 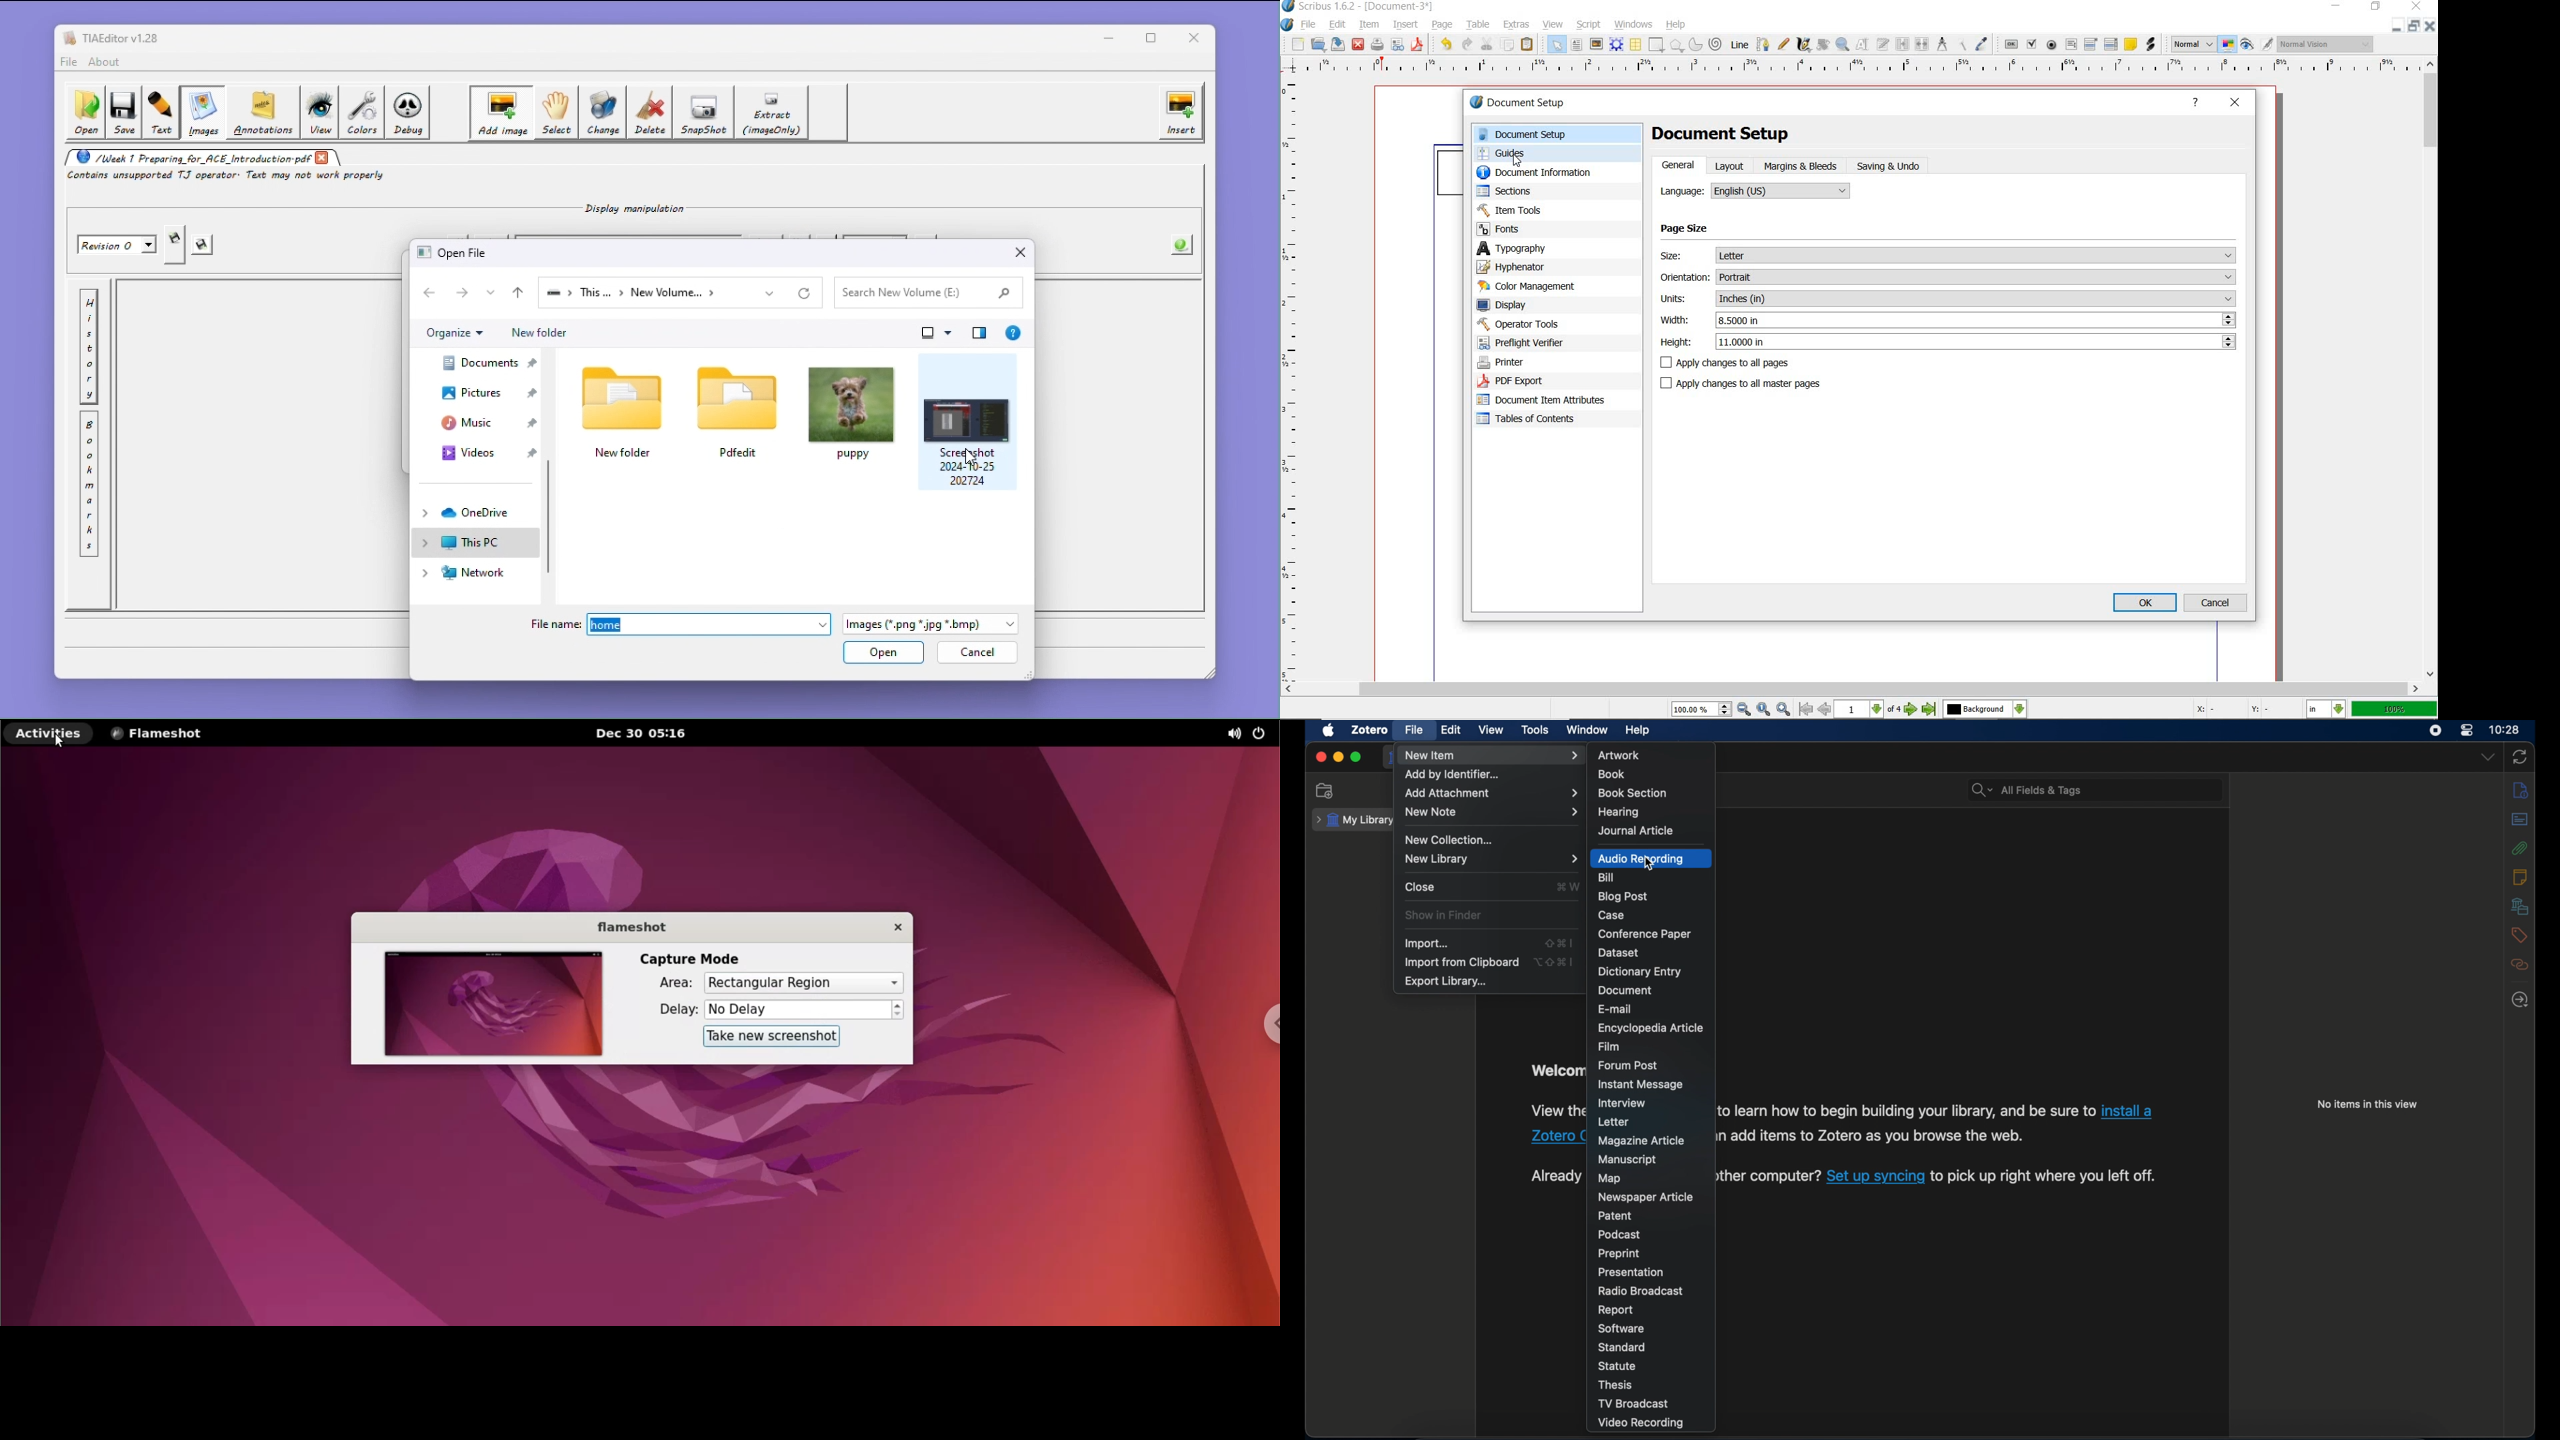 I want to click on bill, so click(x=1607, y=877).